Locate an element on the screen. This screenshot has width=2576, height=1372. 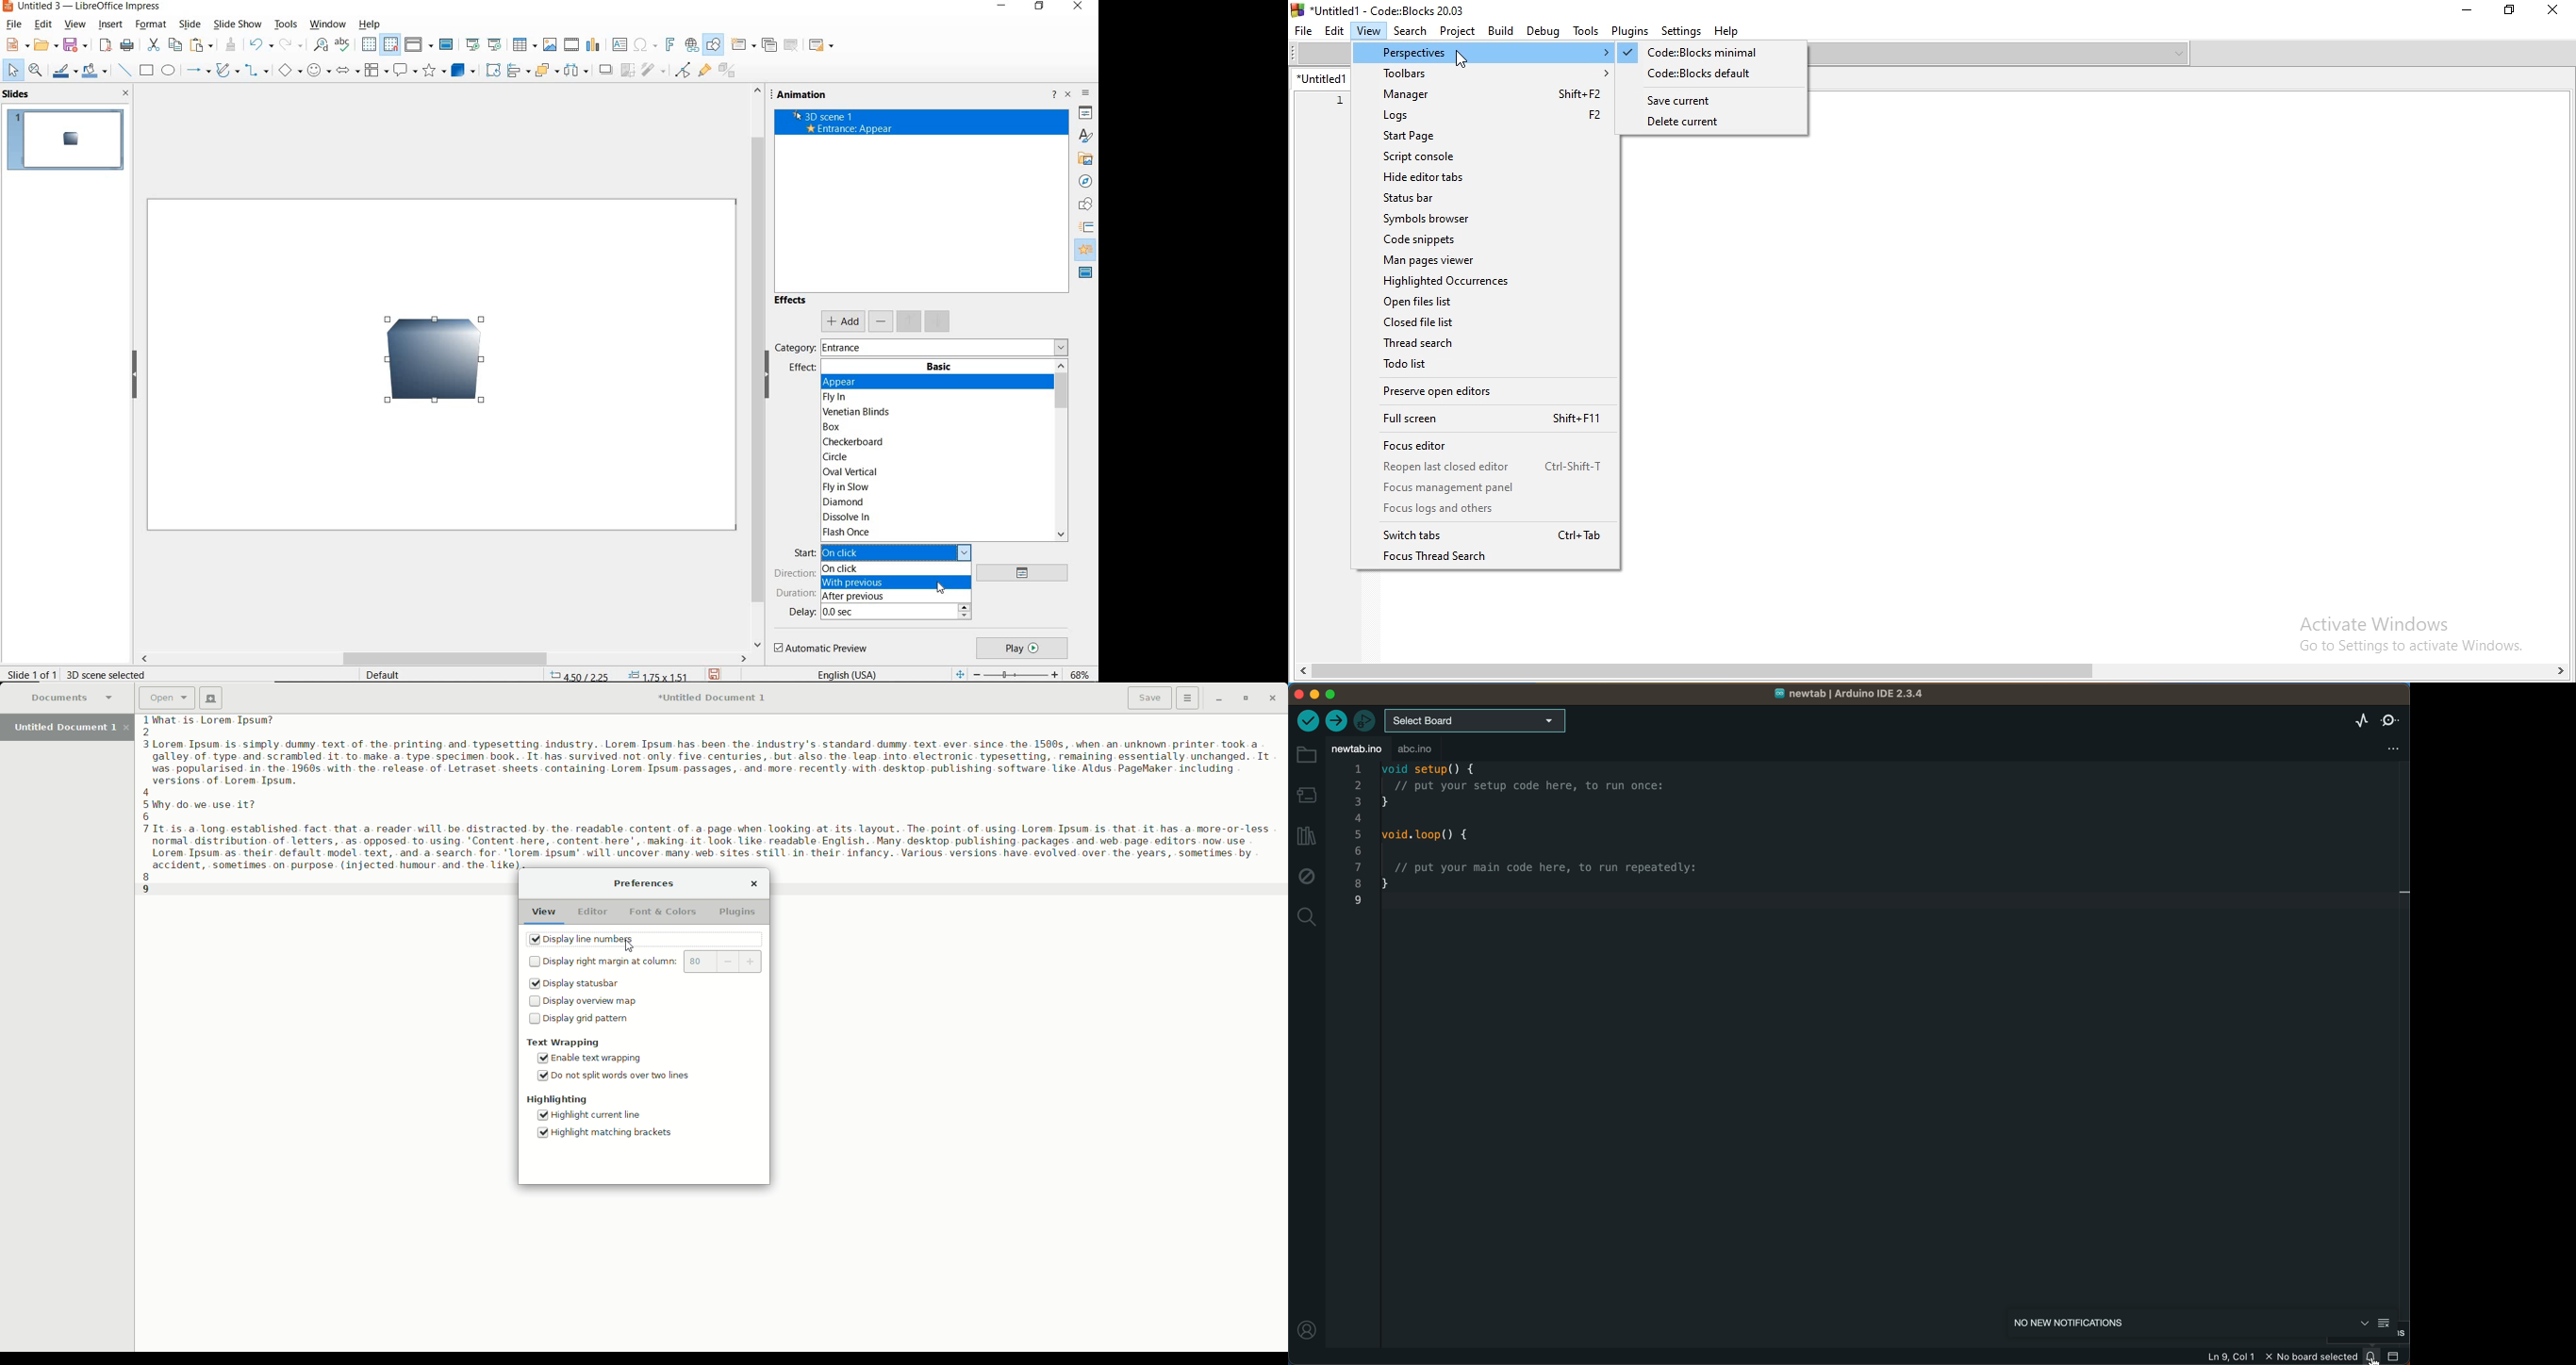
Full screen is located at coordinates (1485, 419).